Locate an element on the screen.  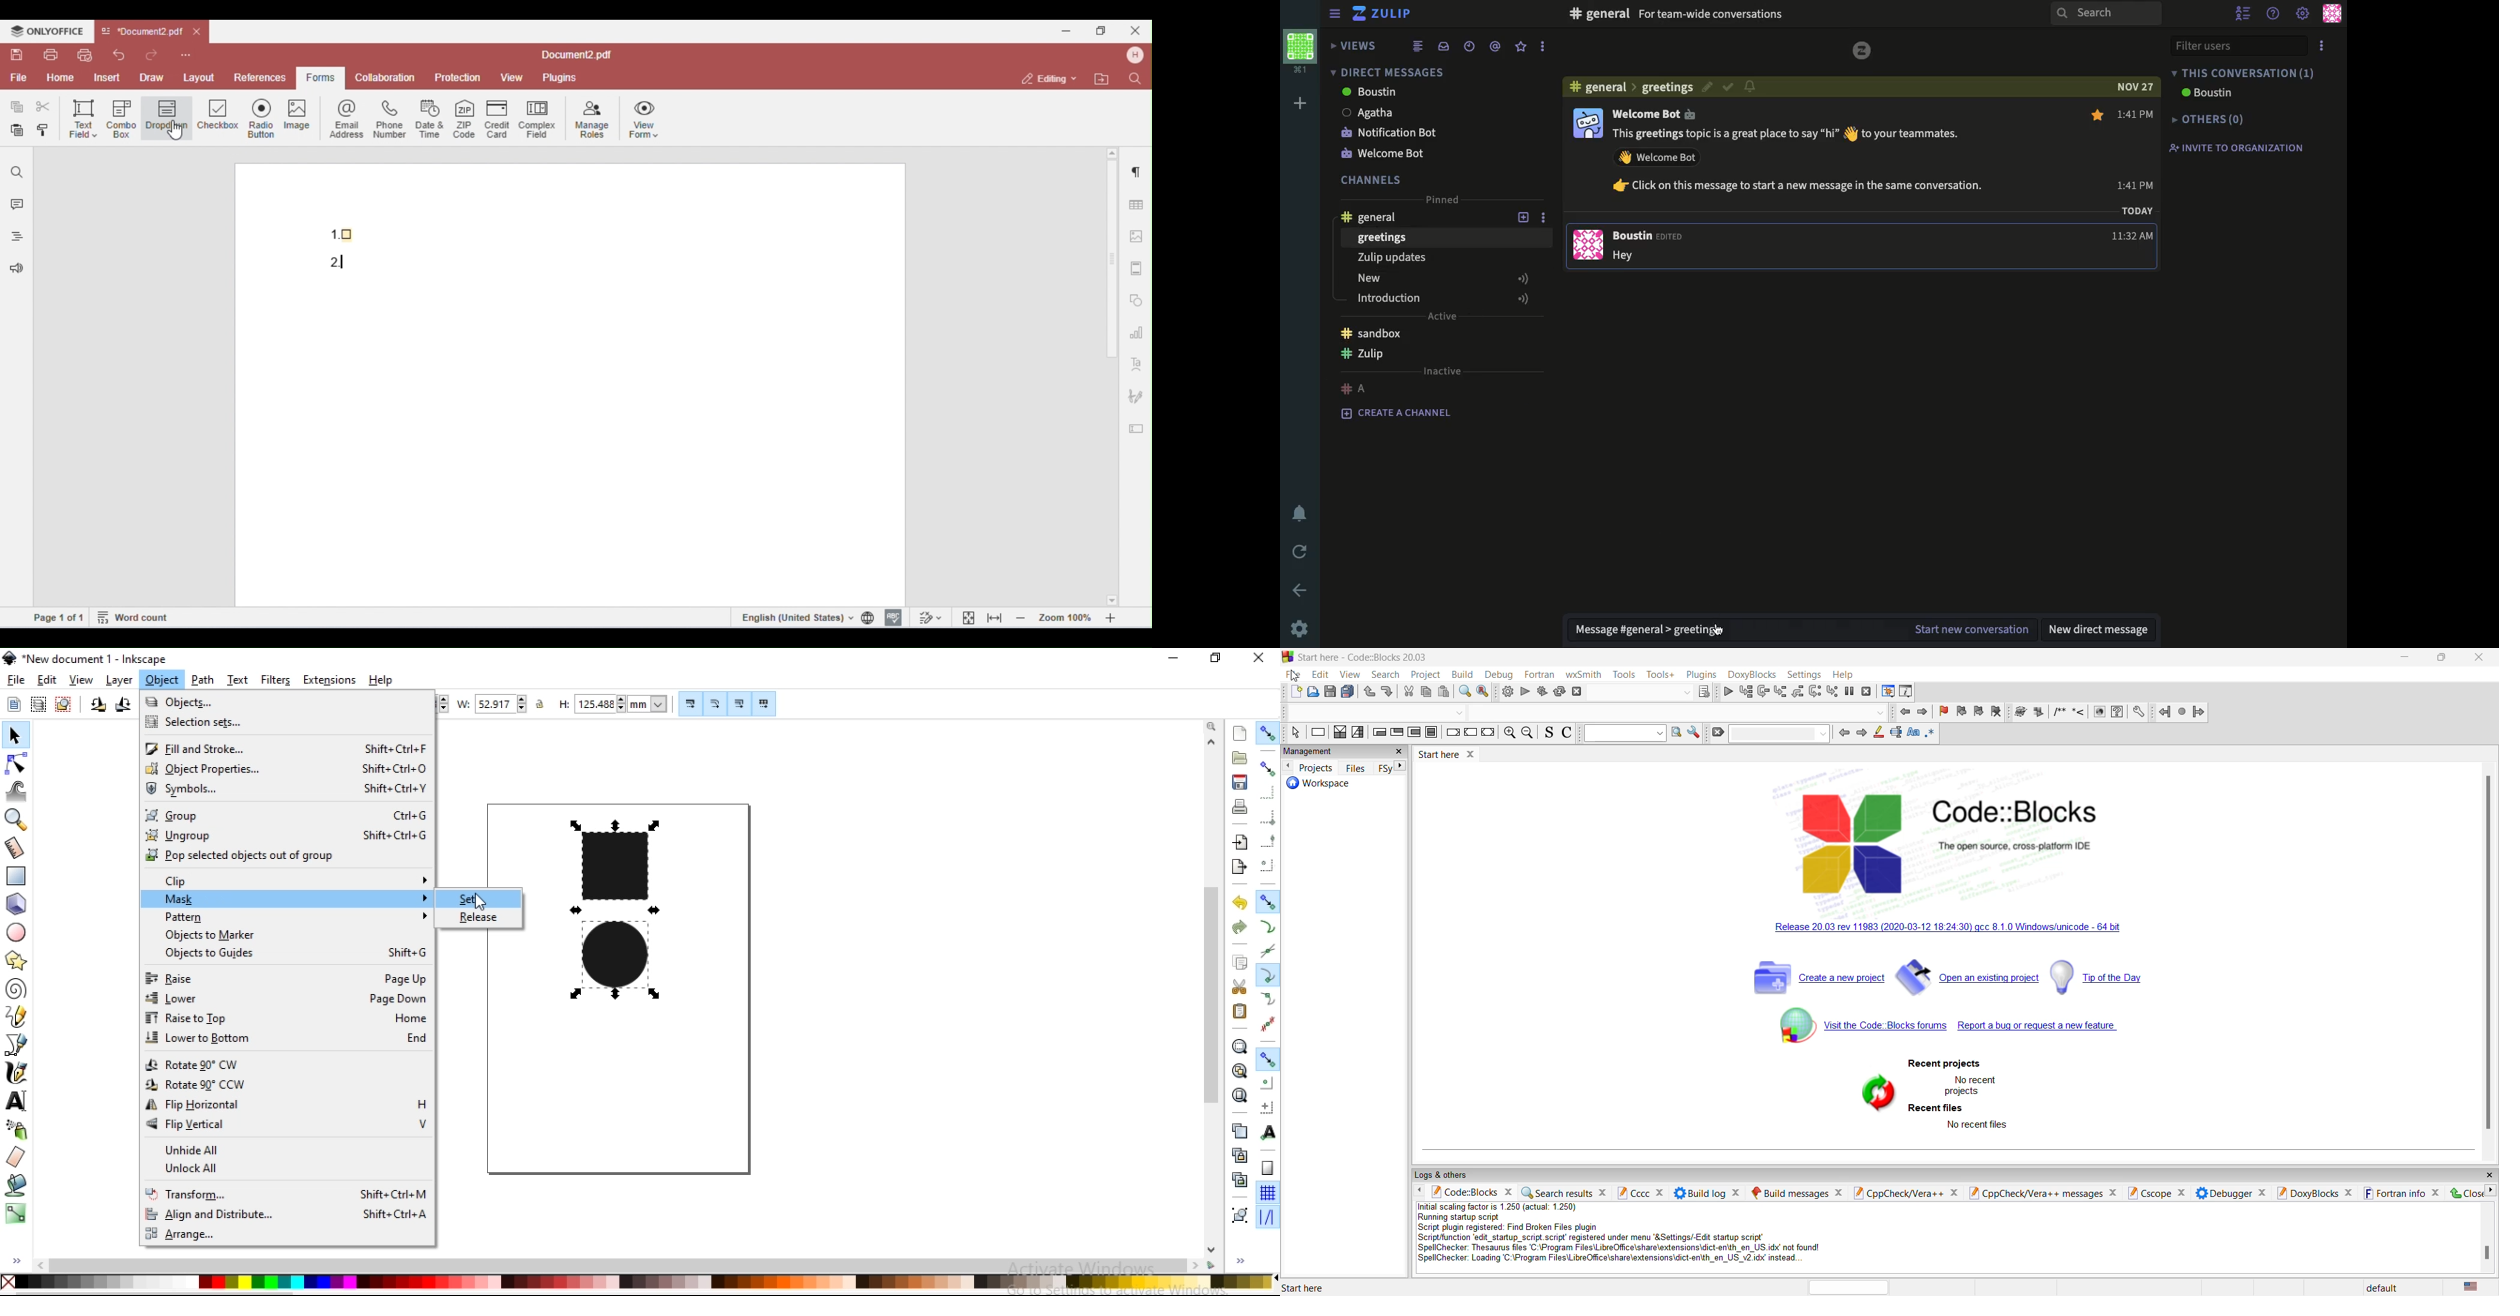
cut is located at coordinates (1428, 693).